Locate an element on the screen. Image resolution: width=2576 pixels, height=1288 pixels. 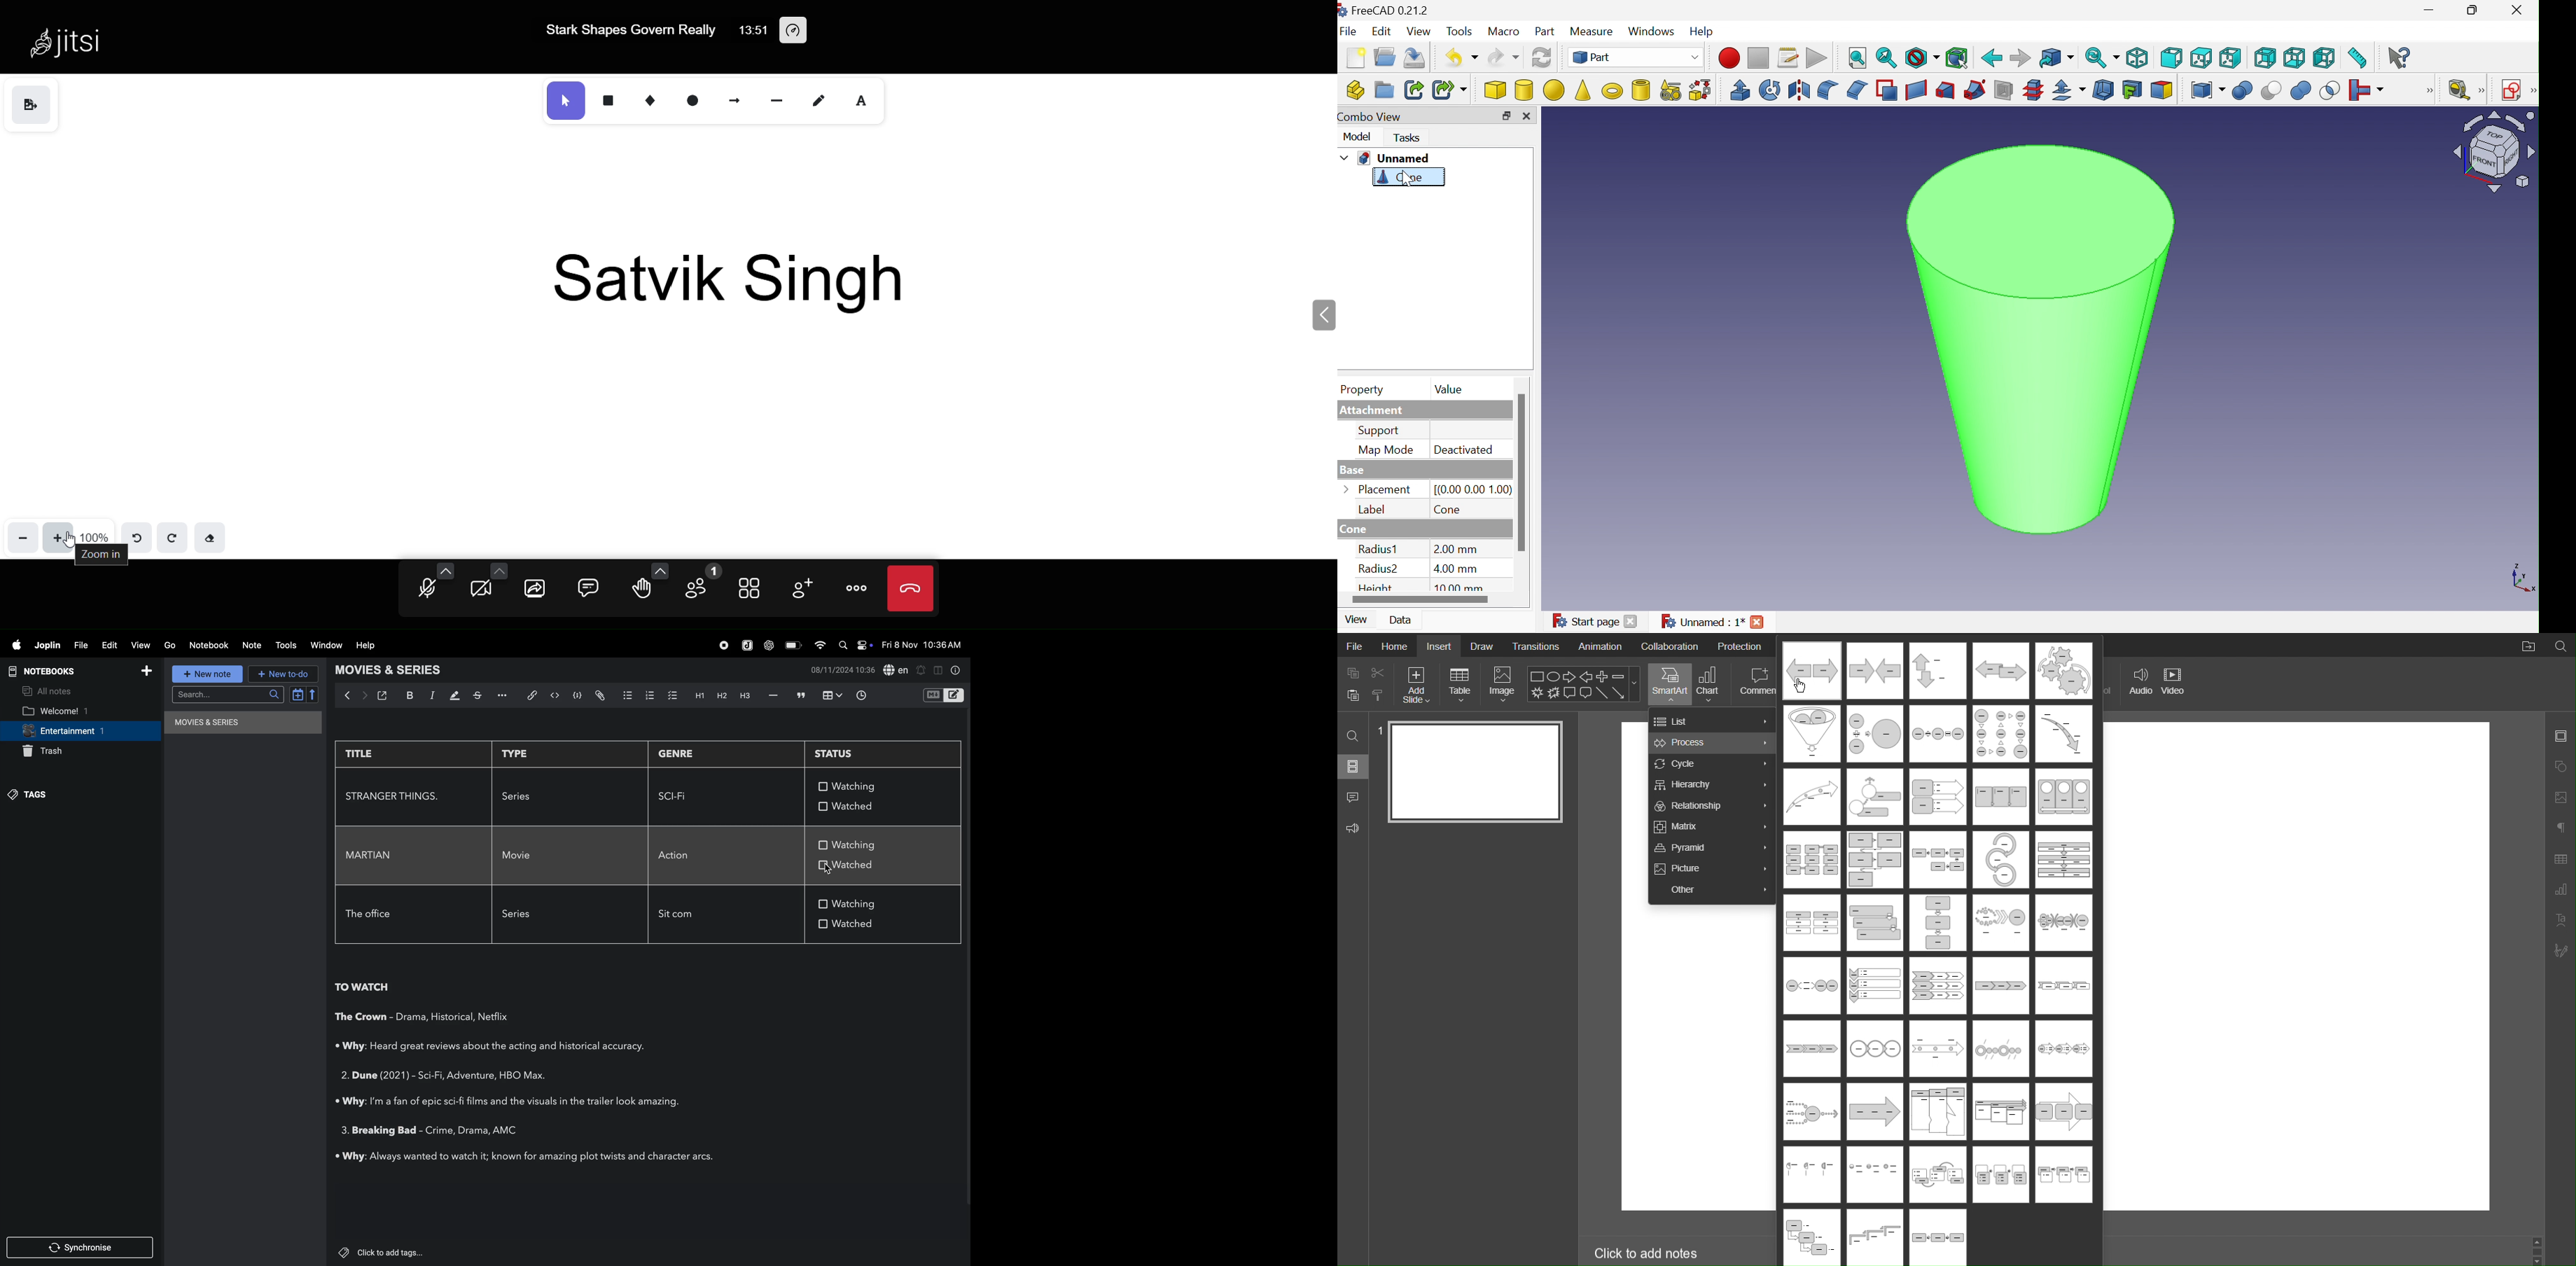
arrow is located at coordinates (737, 98).